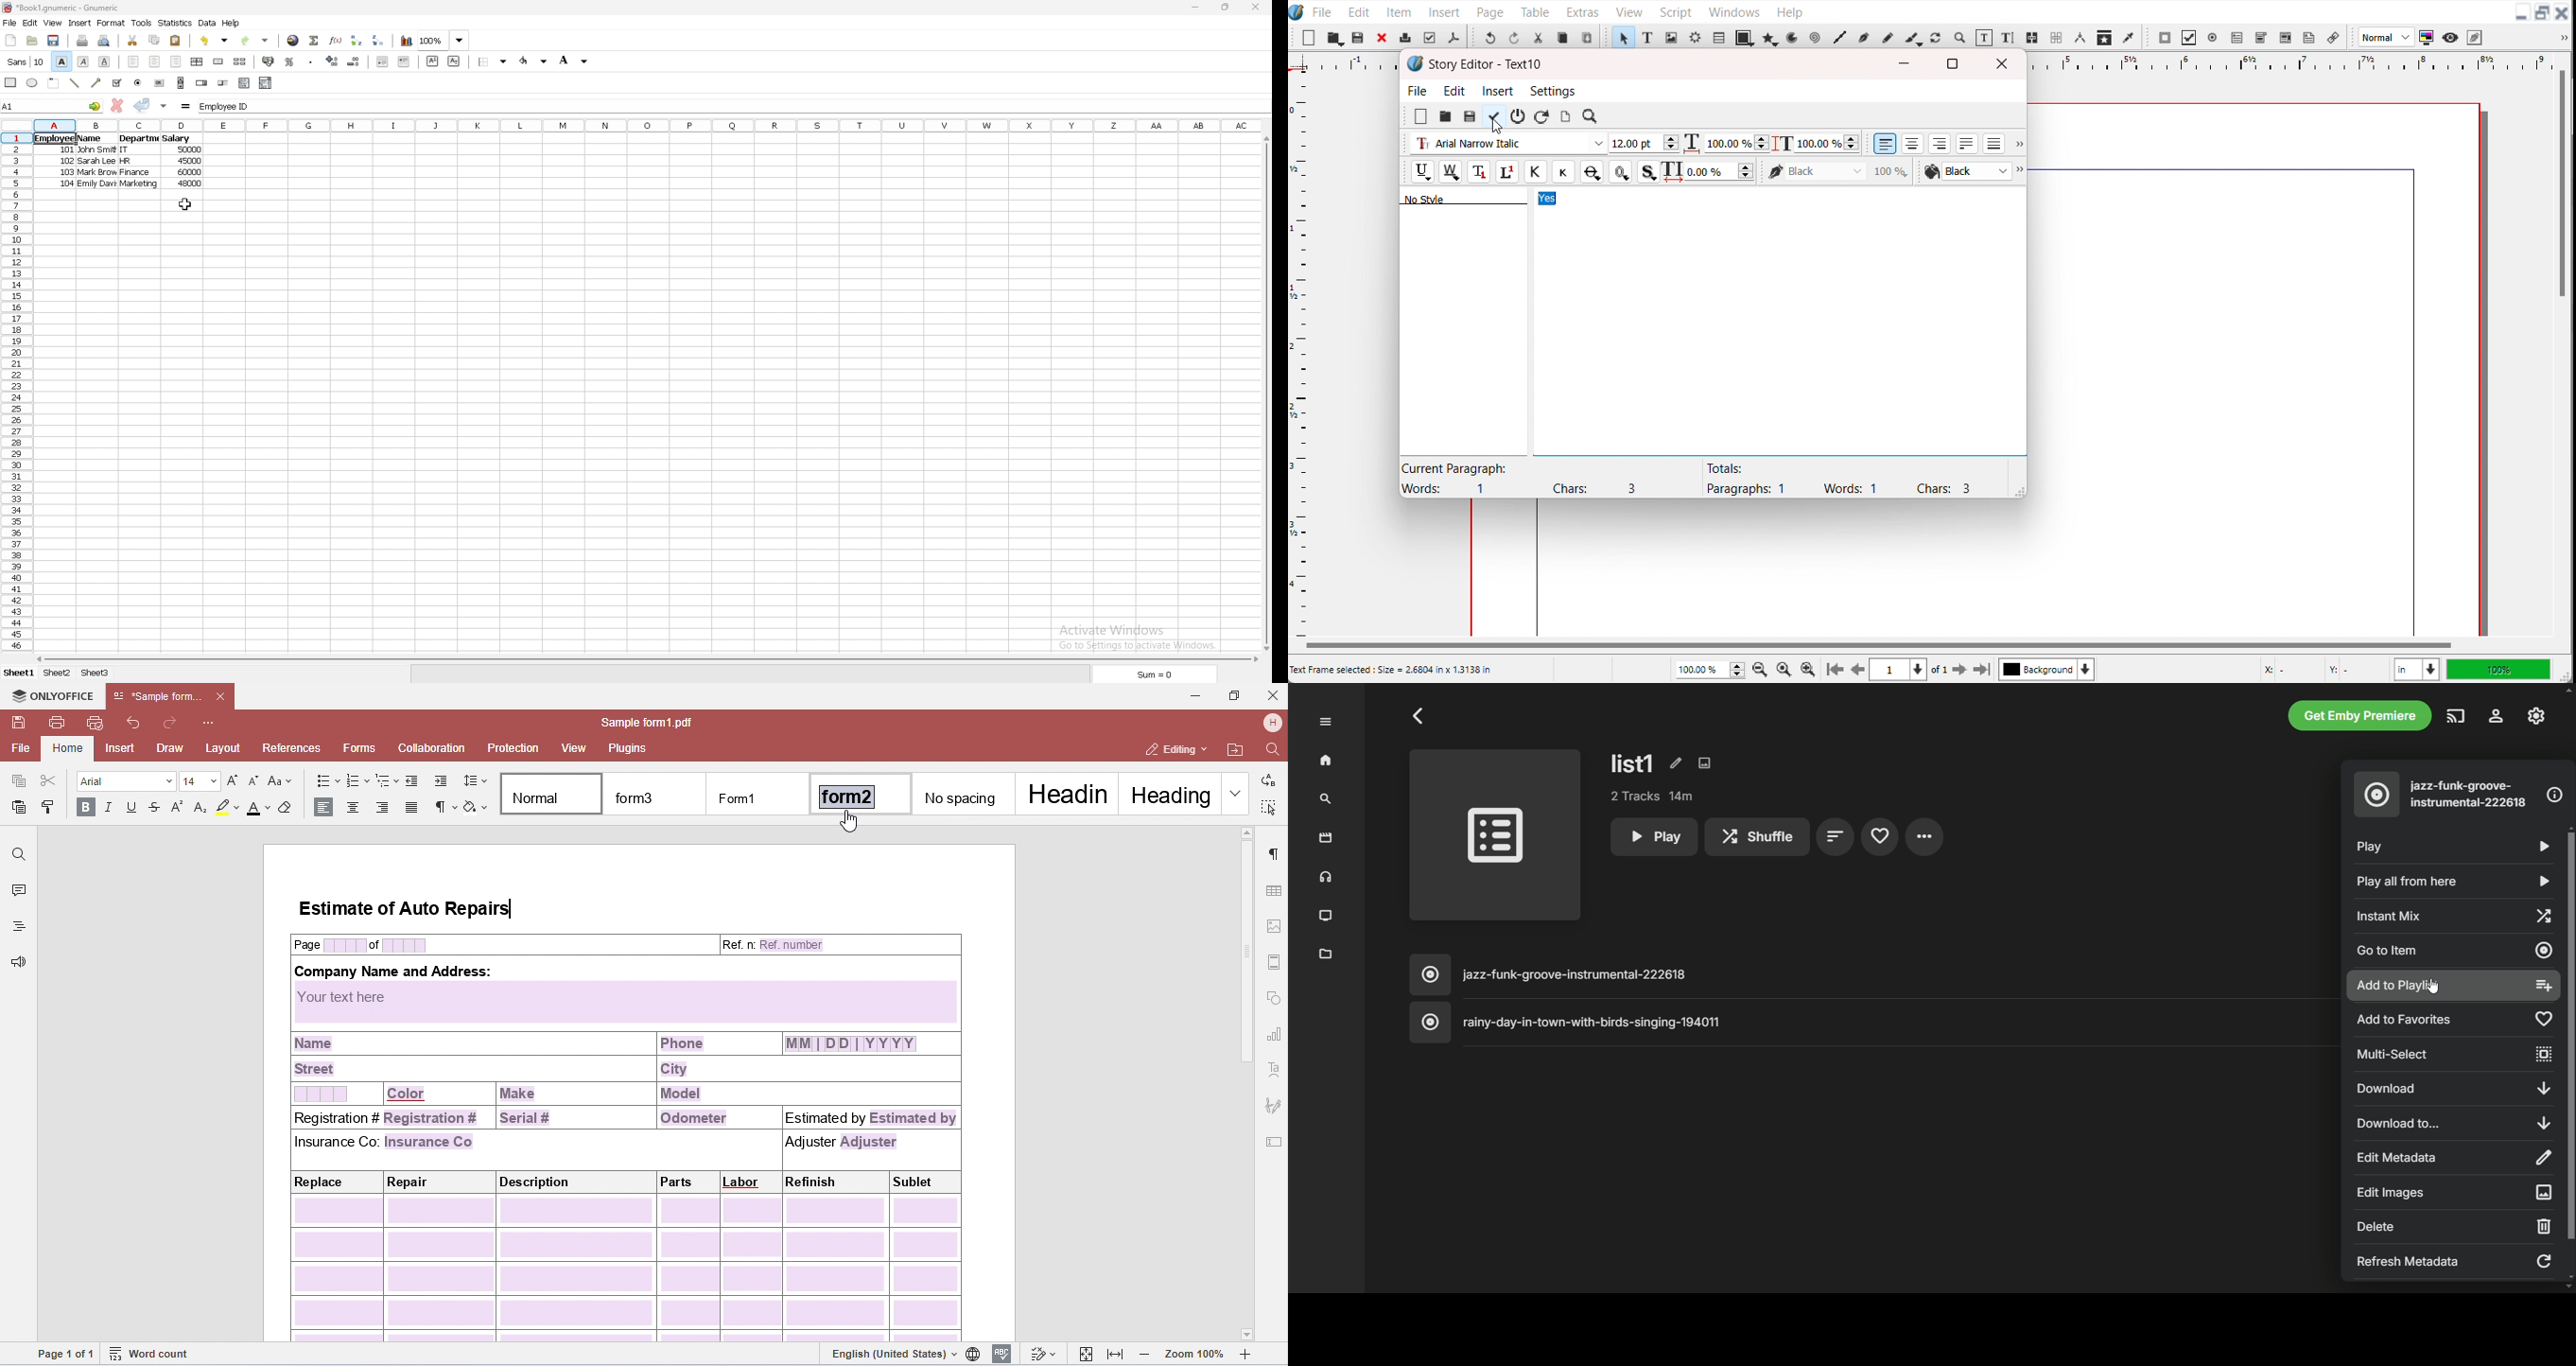 The height and width of the screenshot is (1372, 2576). Describe the element at coordinates (2448, 844) in the screenshot. I see `paly` at that location.